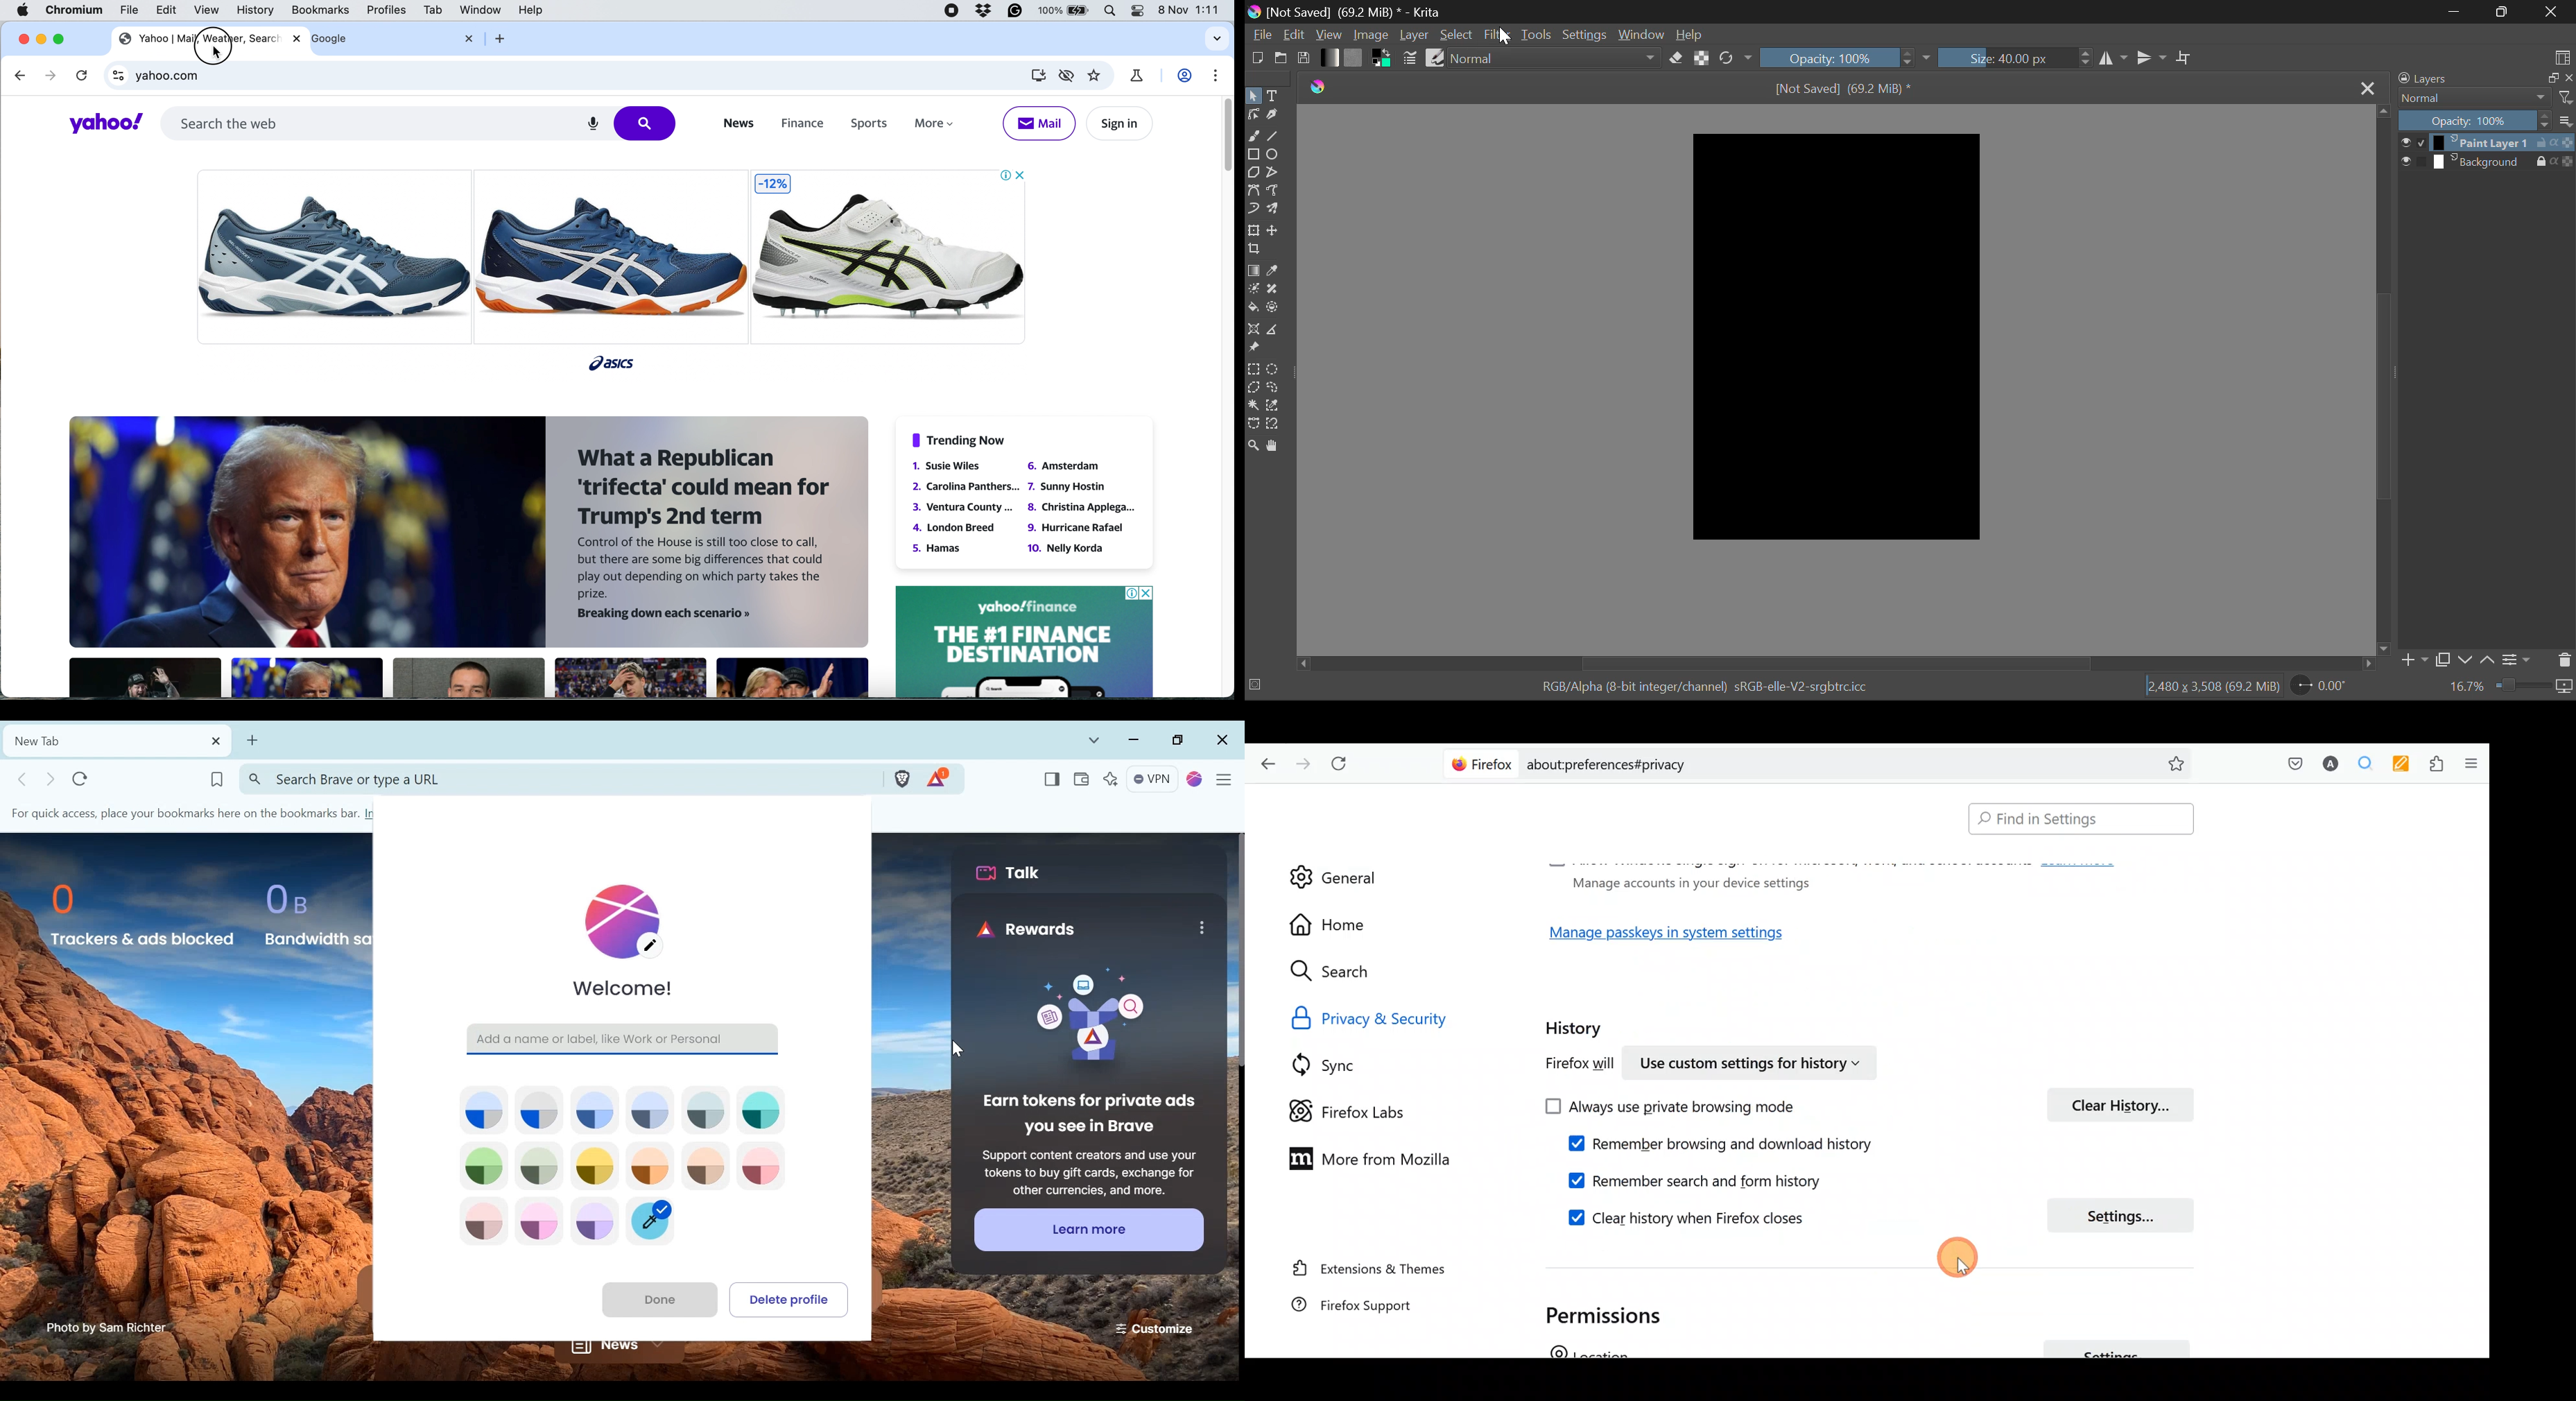  Describe the element at coordinates (2367, 86) in the screenshot. I see `Close` at that location.